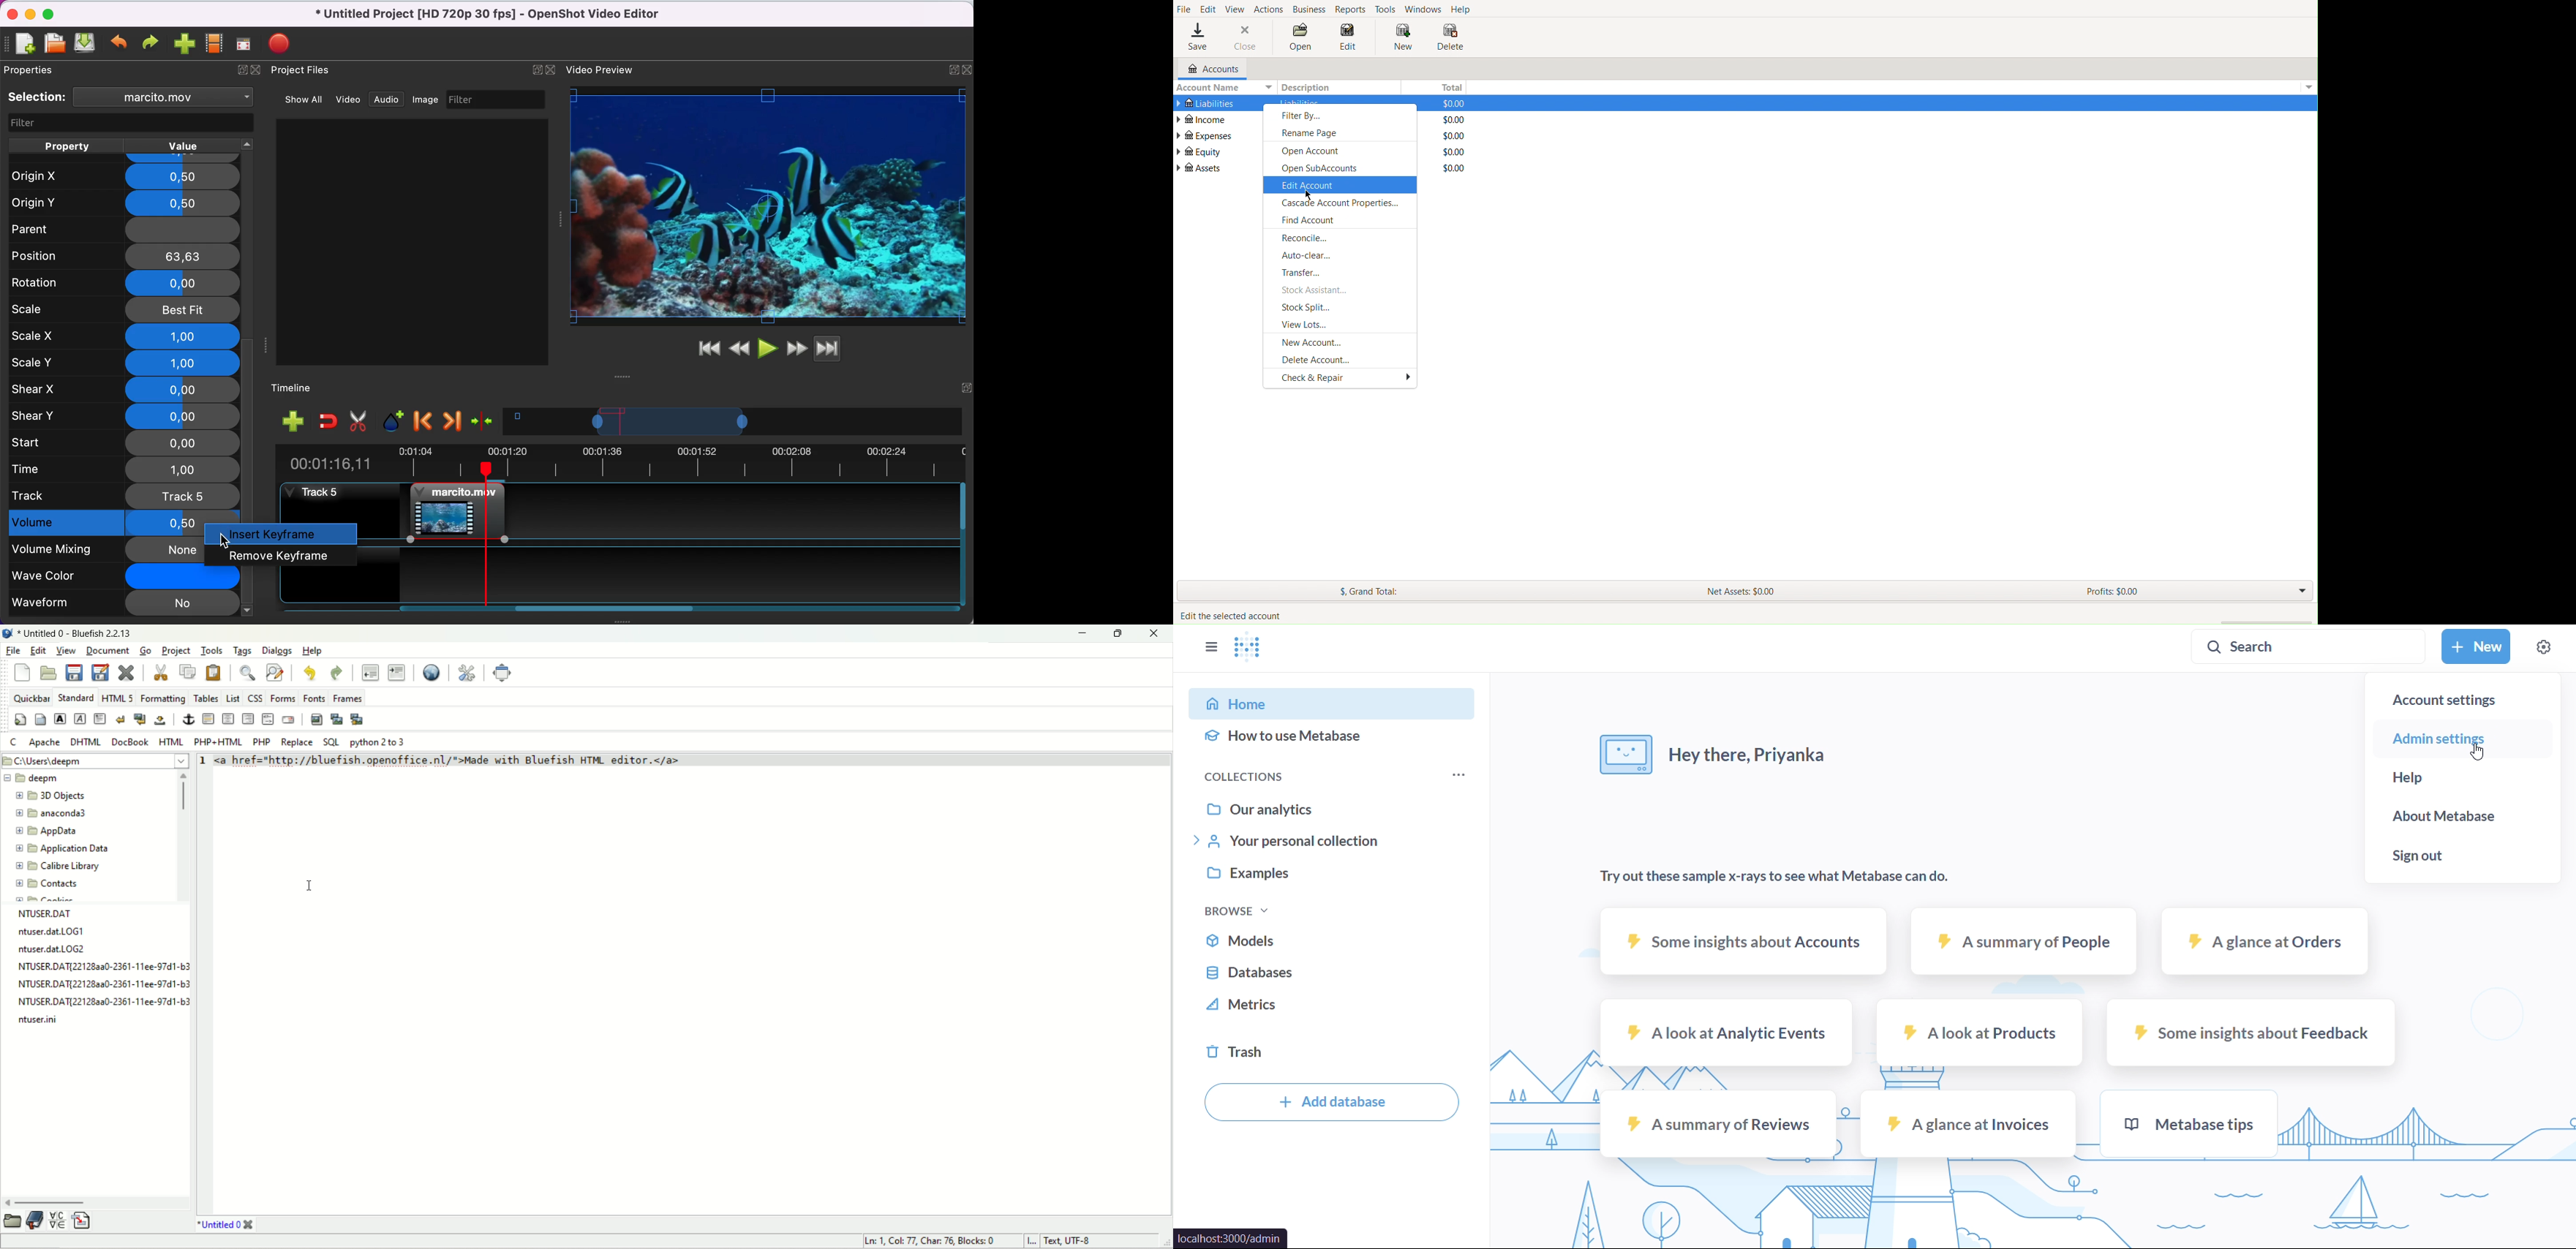  I want to click on your personal collection, so click(1337, 840).